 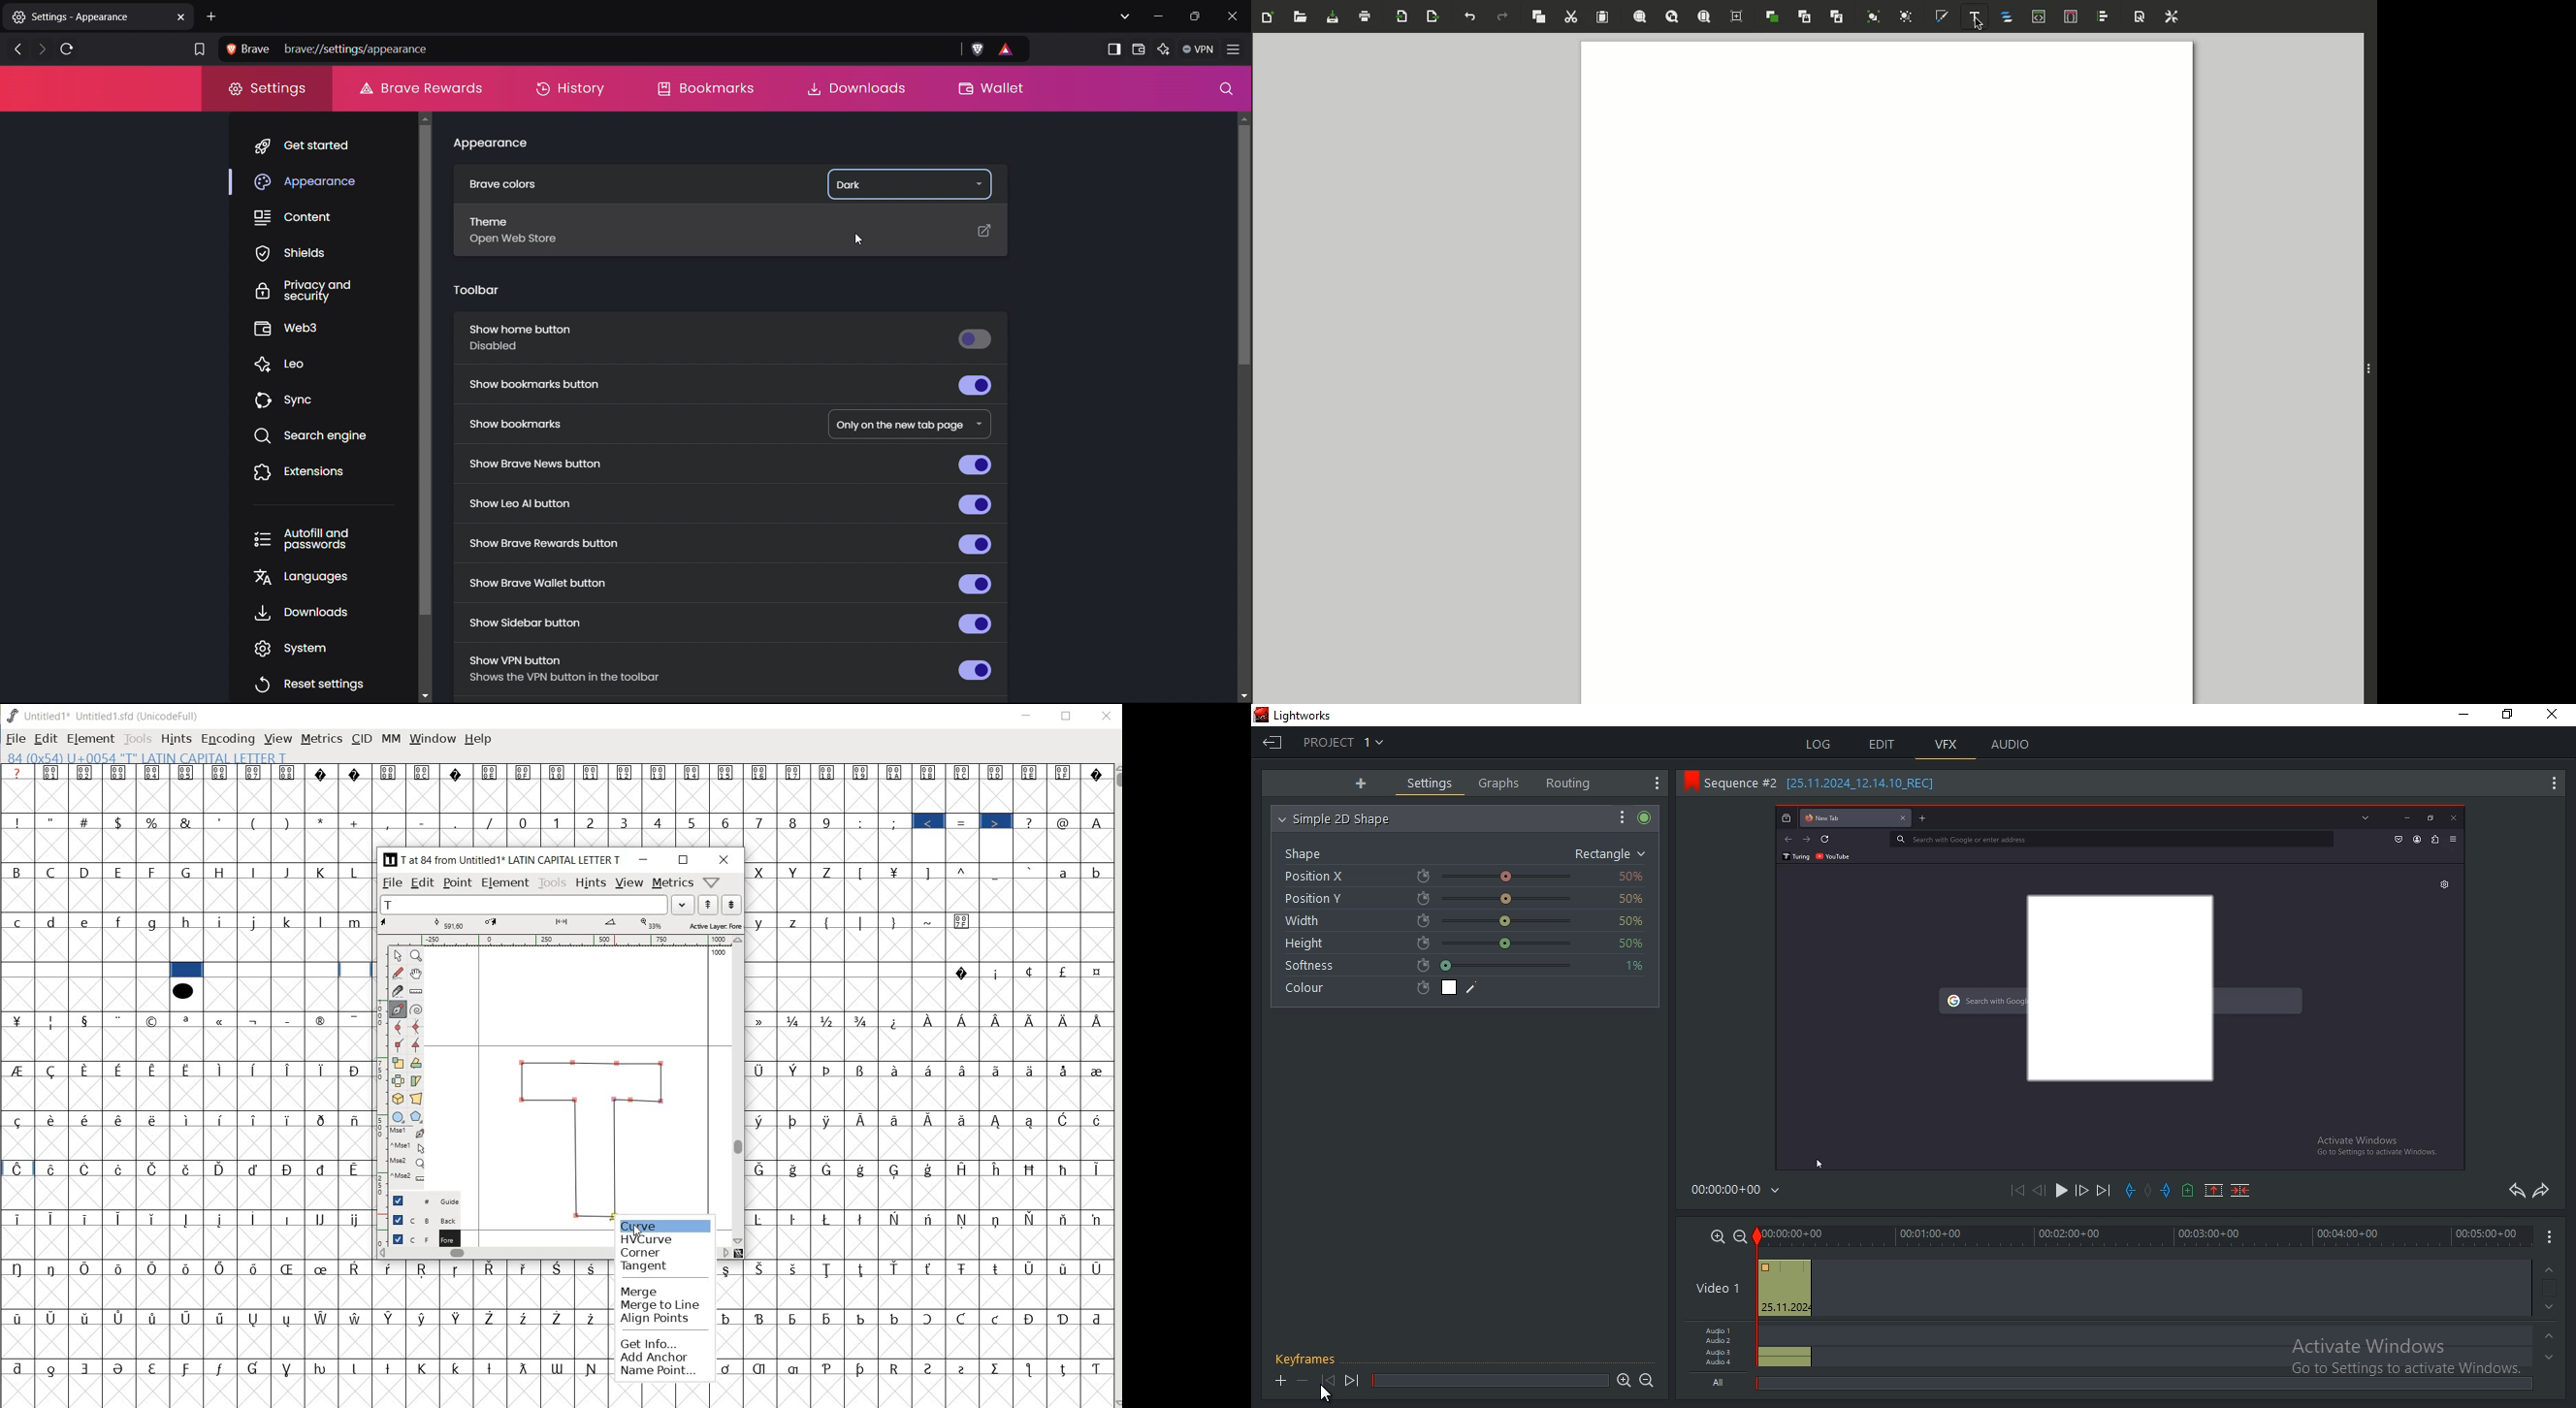 What do you see at coordinates (896, 1069) in the screenshot?
I see `Symbol` at bounding box center [896, 1069].